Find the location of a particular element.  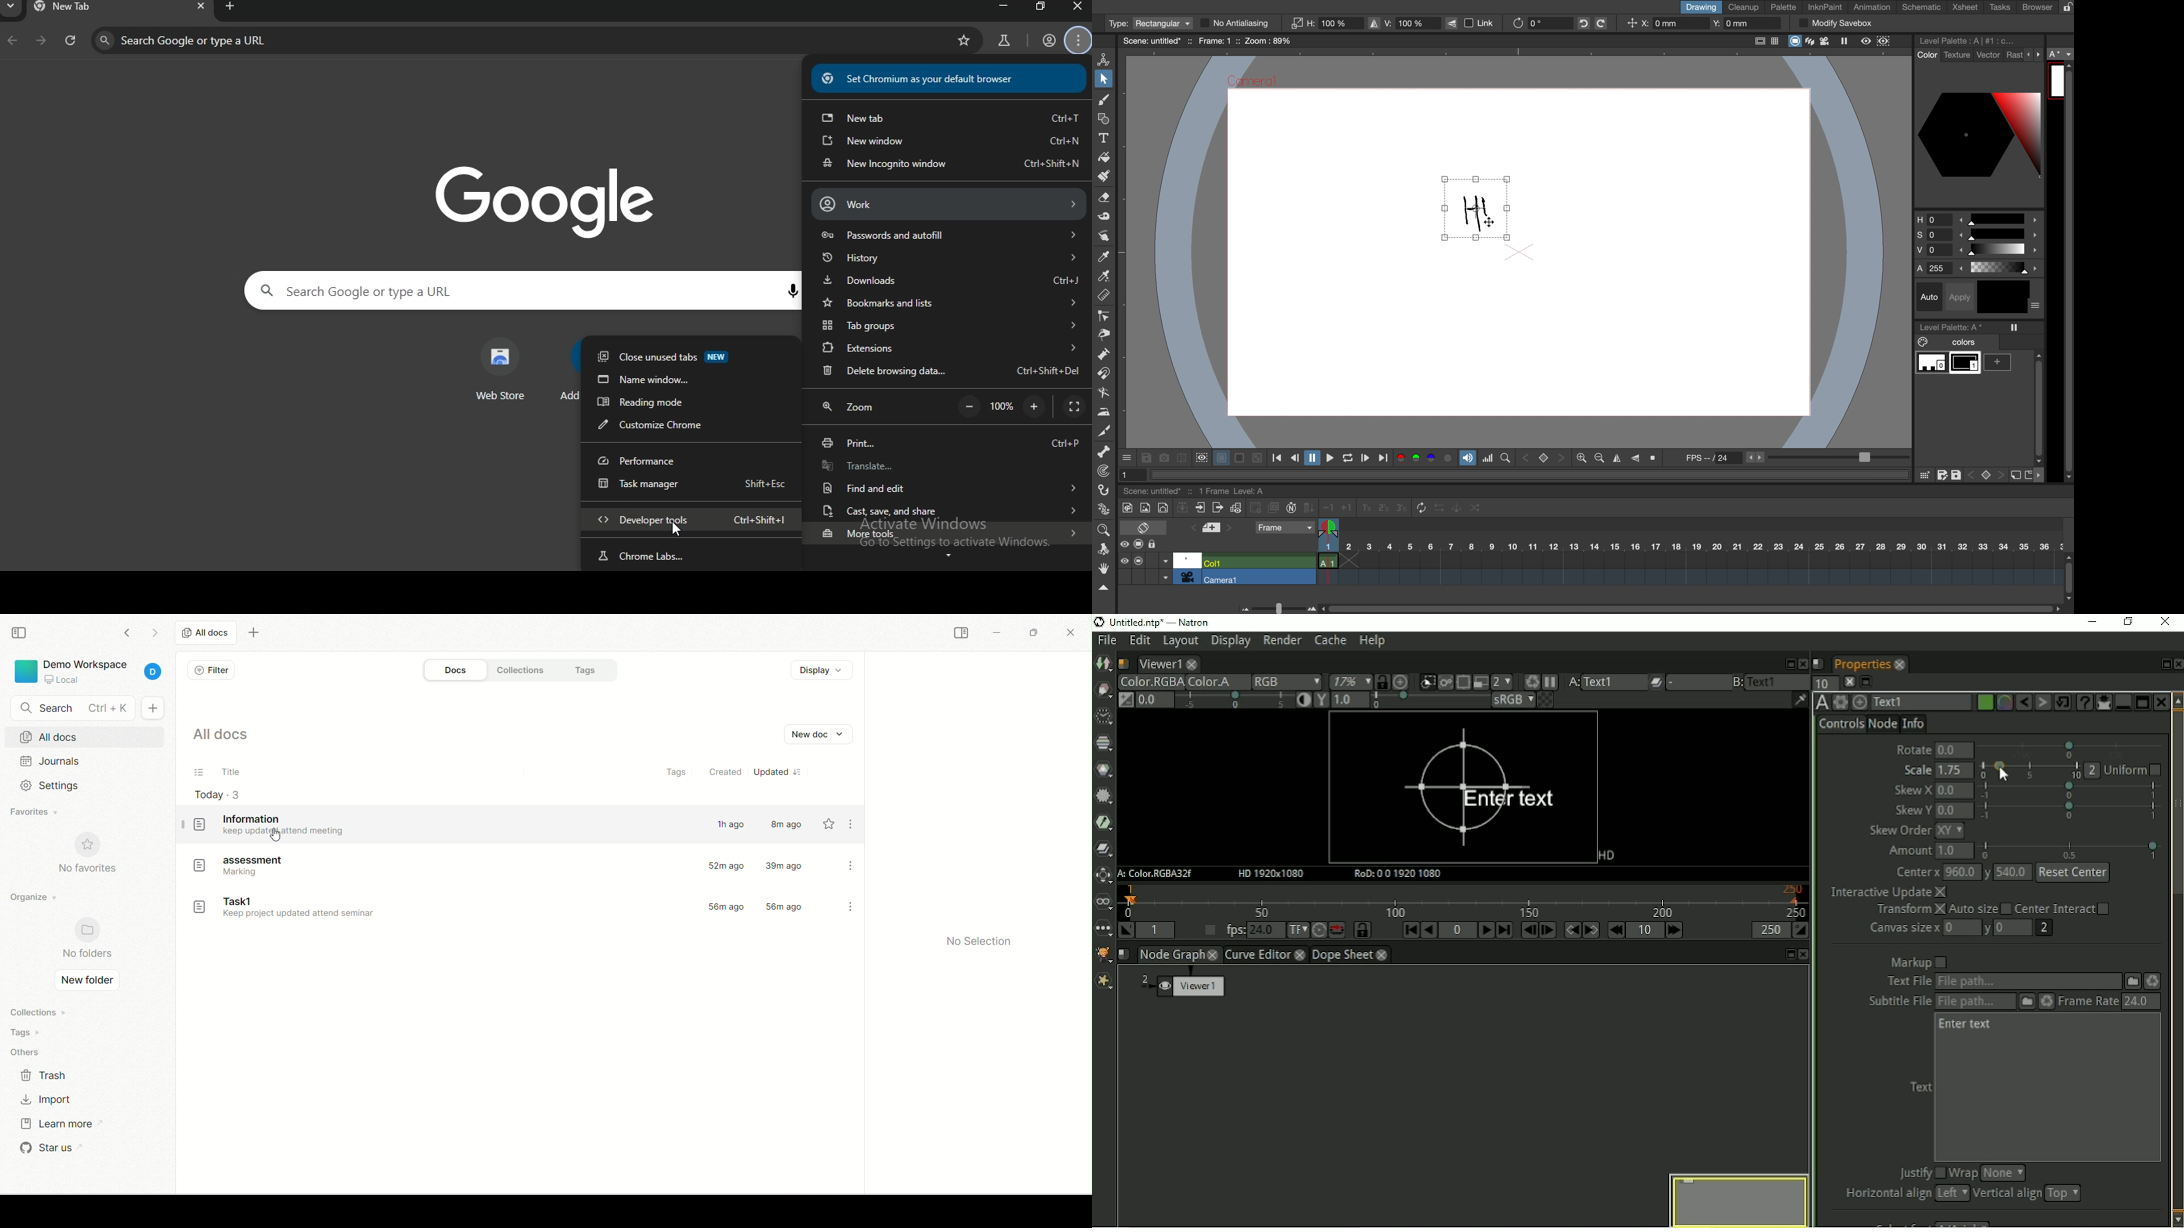

fill in empty cells is located at coordinates (1310, 508).